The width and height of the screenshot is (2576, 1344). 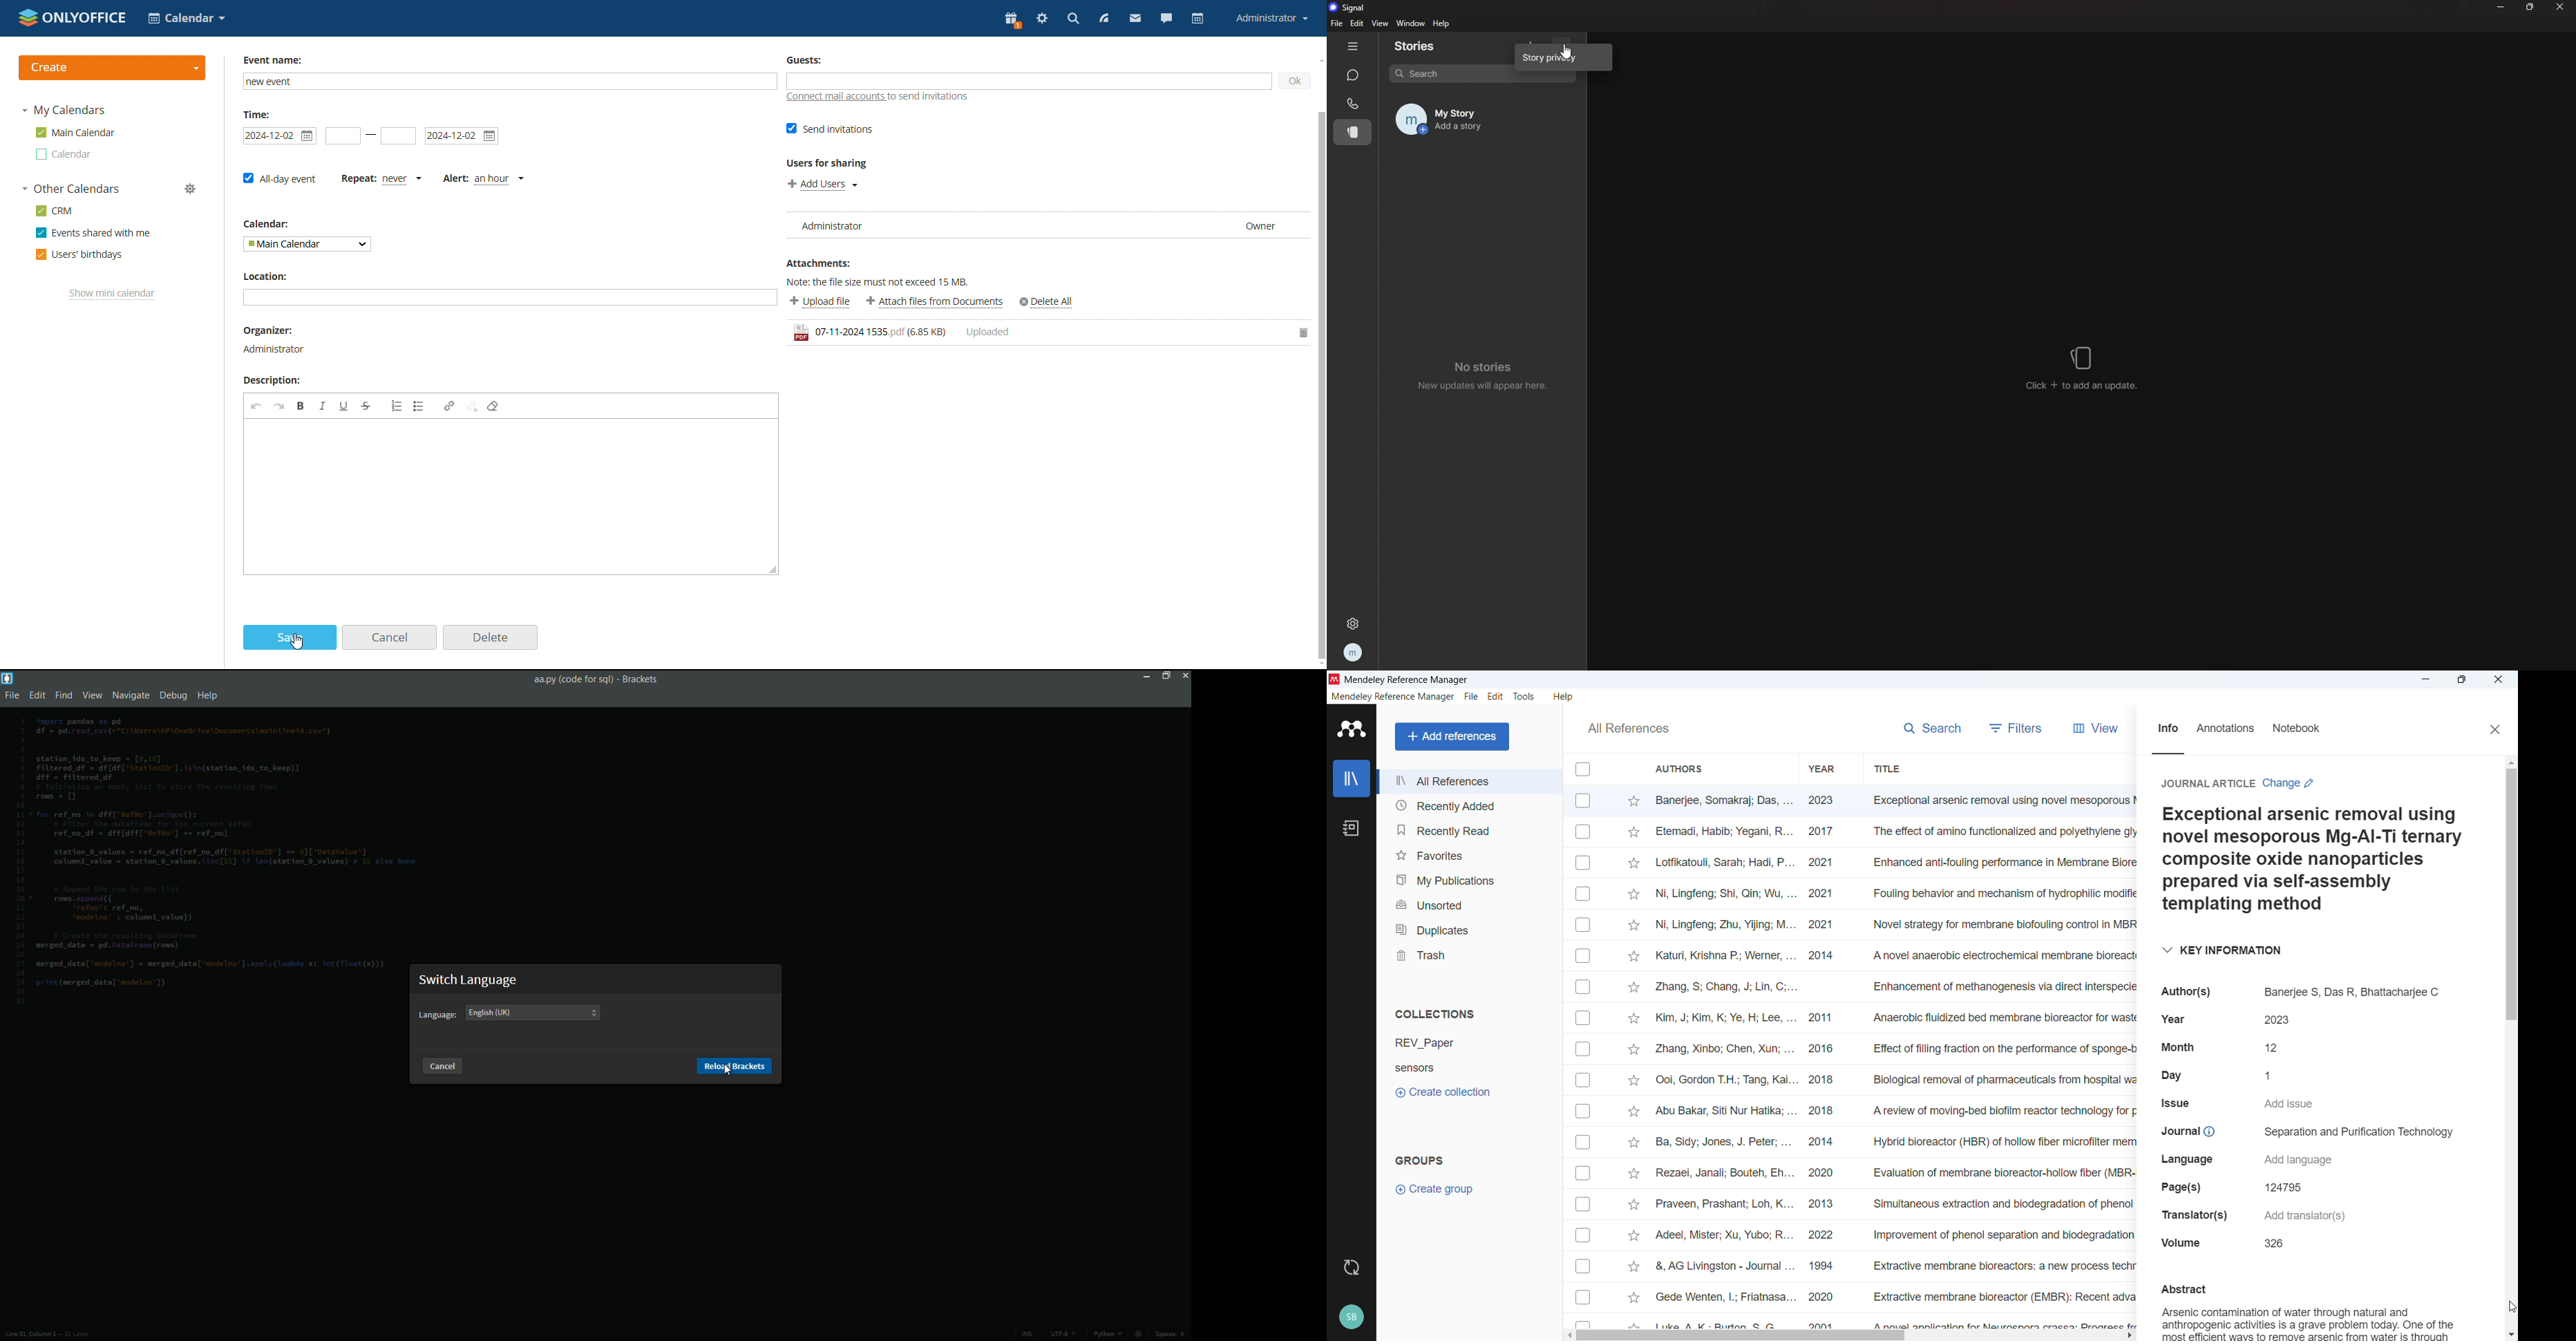 What do you see at coordinates (1999, 1080) in the screenshot?
I see `biological removal of pharmaceuticals from hospital wastewater in a pilot-scal` at bounding box center [1999, 1080].